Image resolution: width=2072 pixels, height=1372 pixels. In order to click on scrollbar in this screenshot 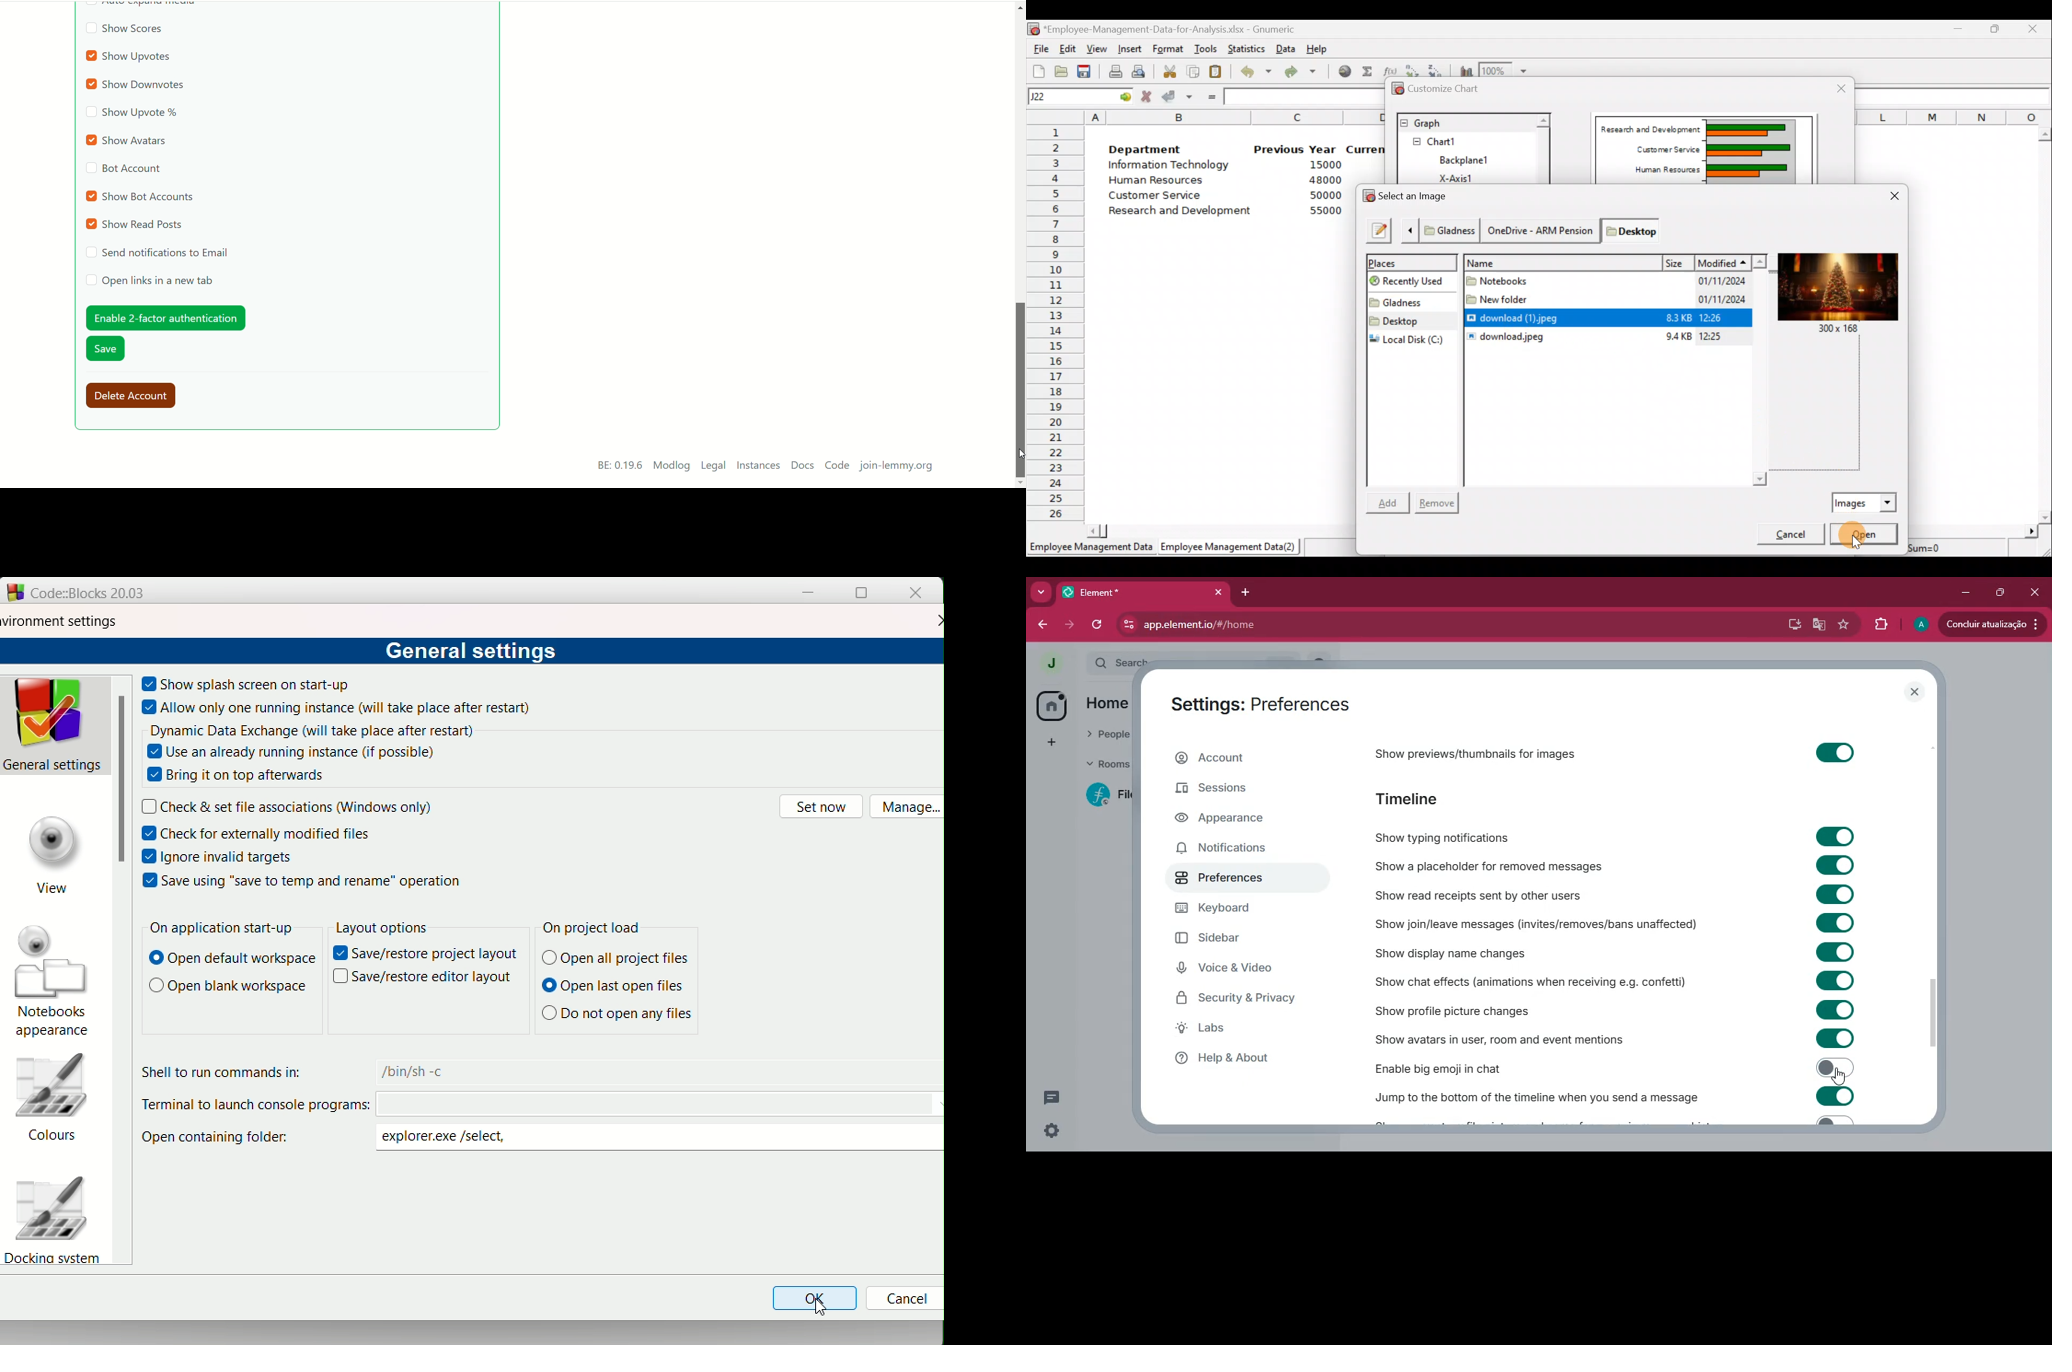, I will do `click(125, 782)`.